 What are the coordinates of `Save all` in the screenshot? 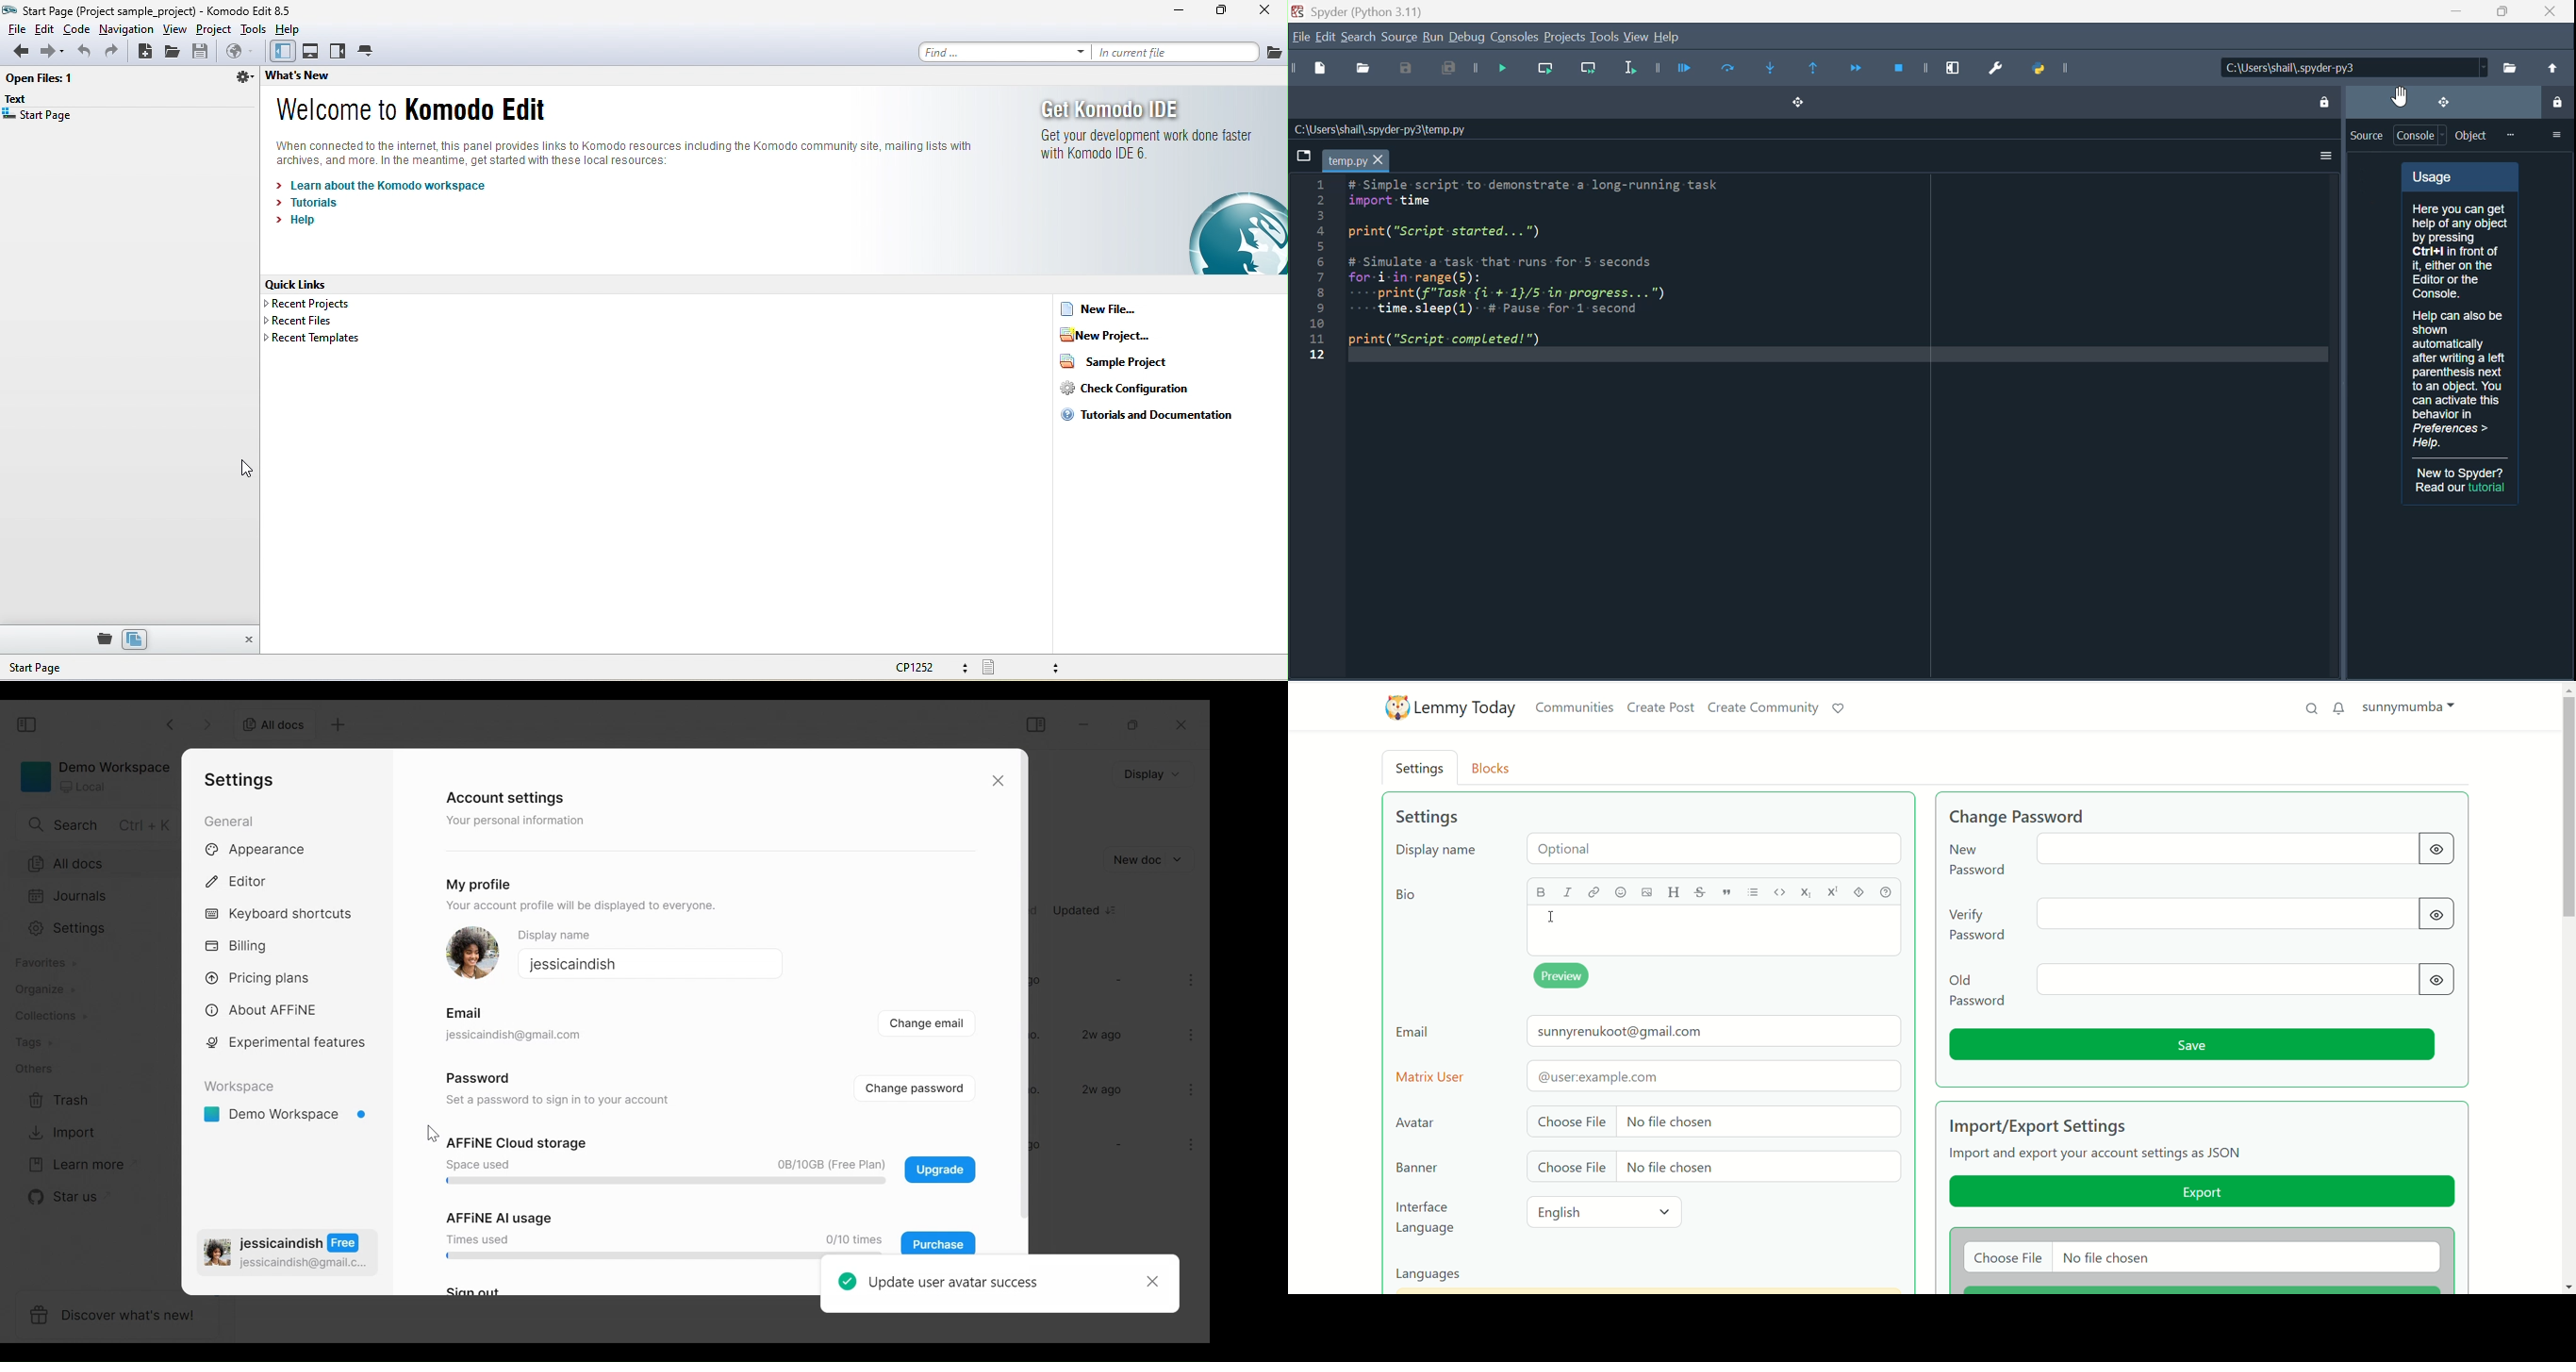 It's located at (1444, 70).